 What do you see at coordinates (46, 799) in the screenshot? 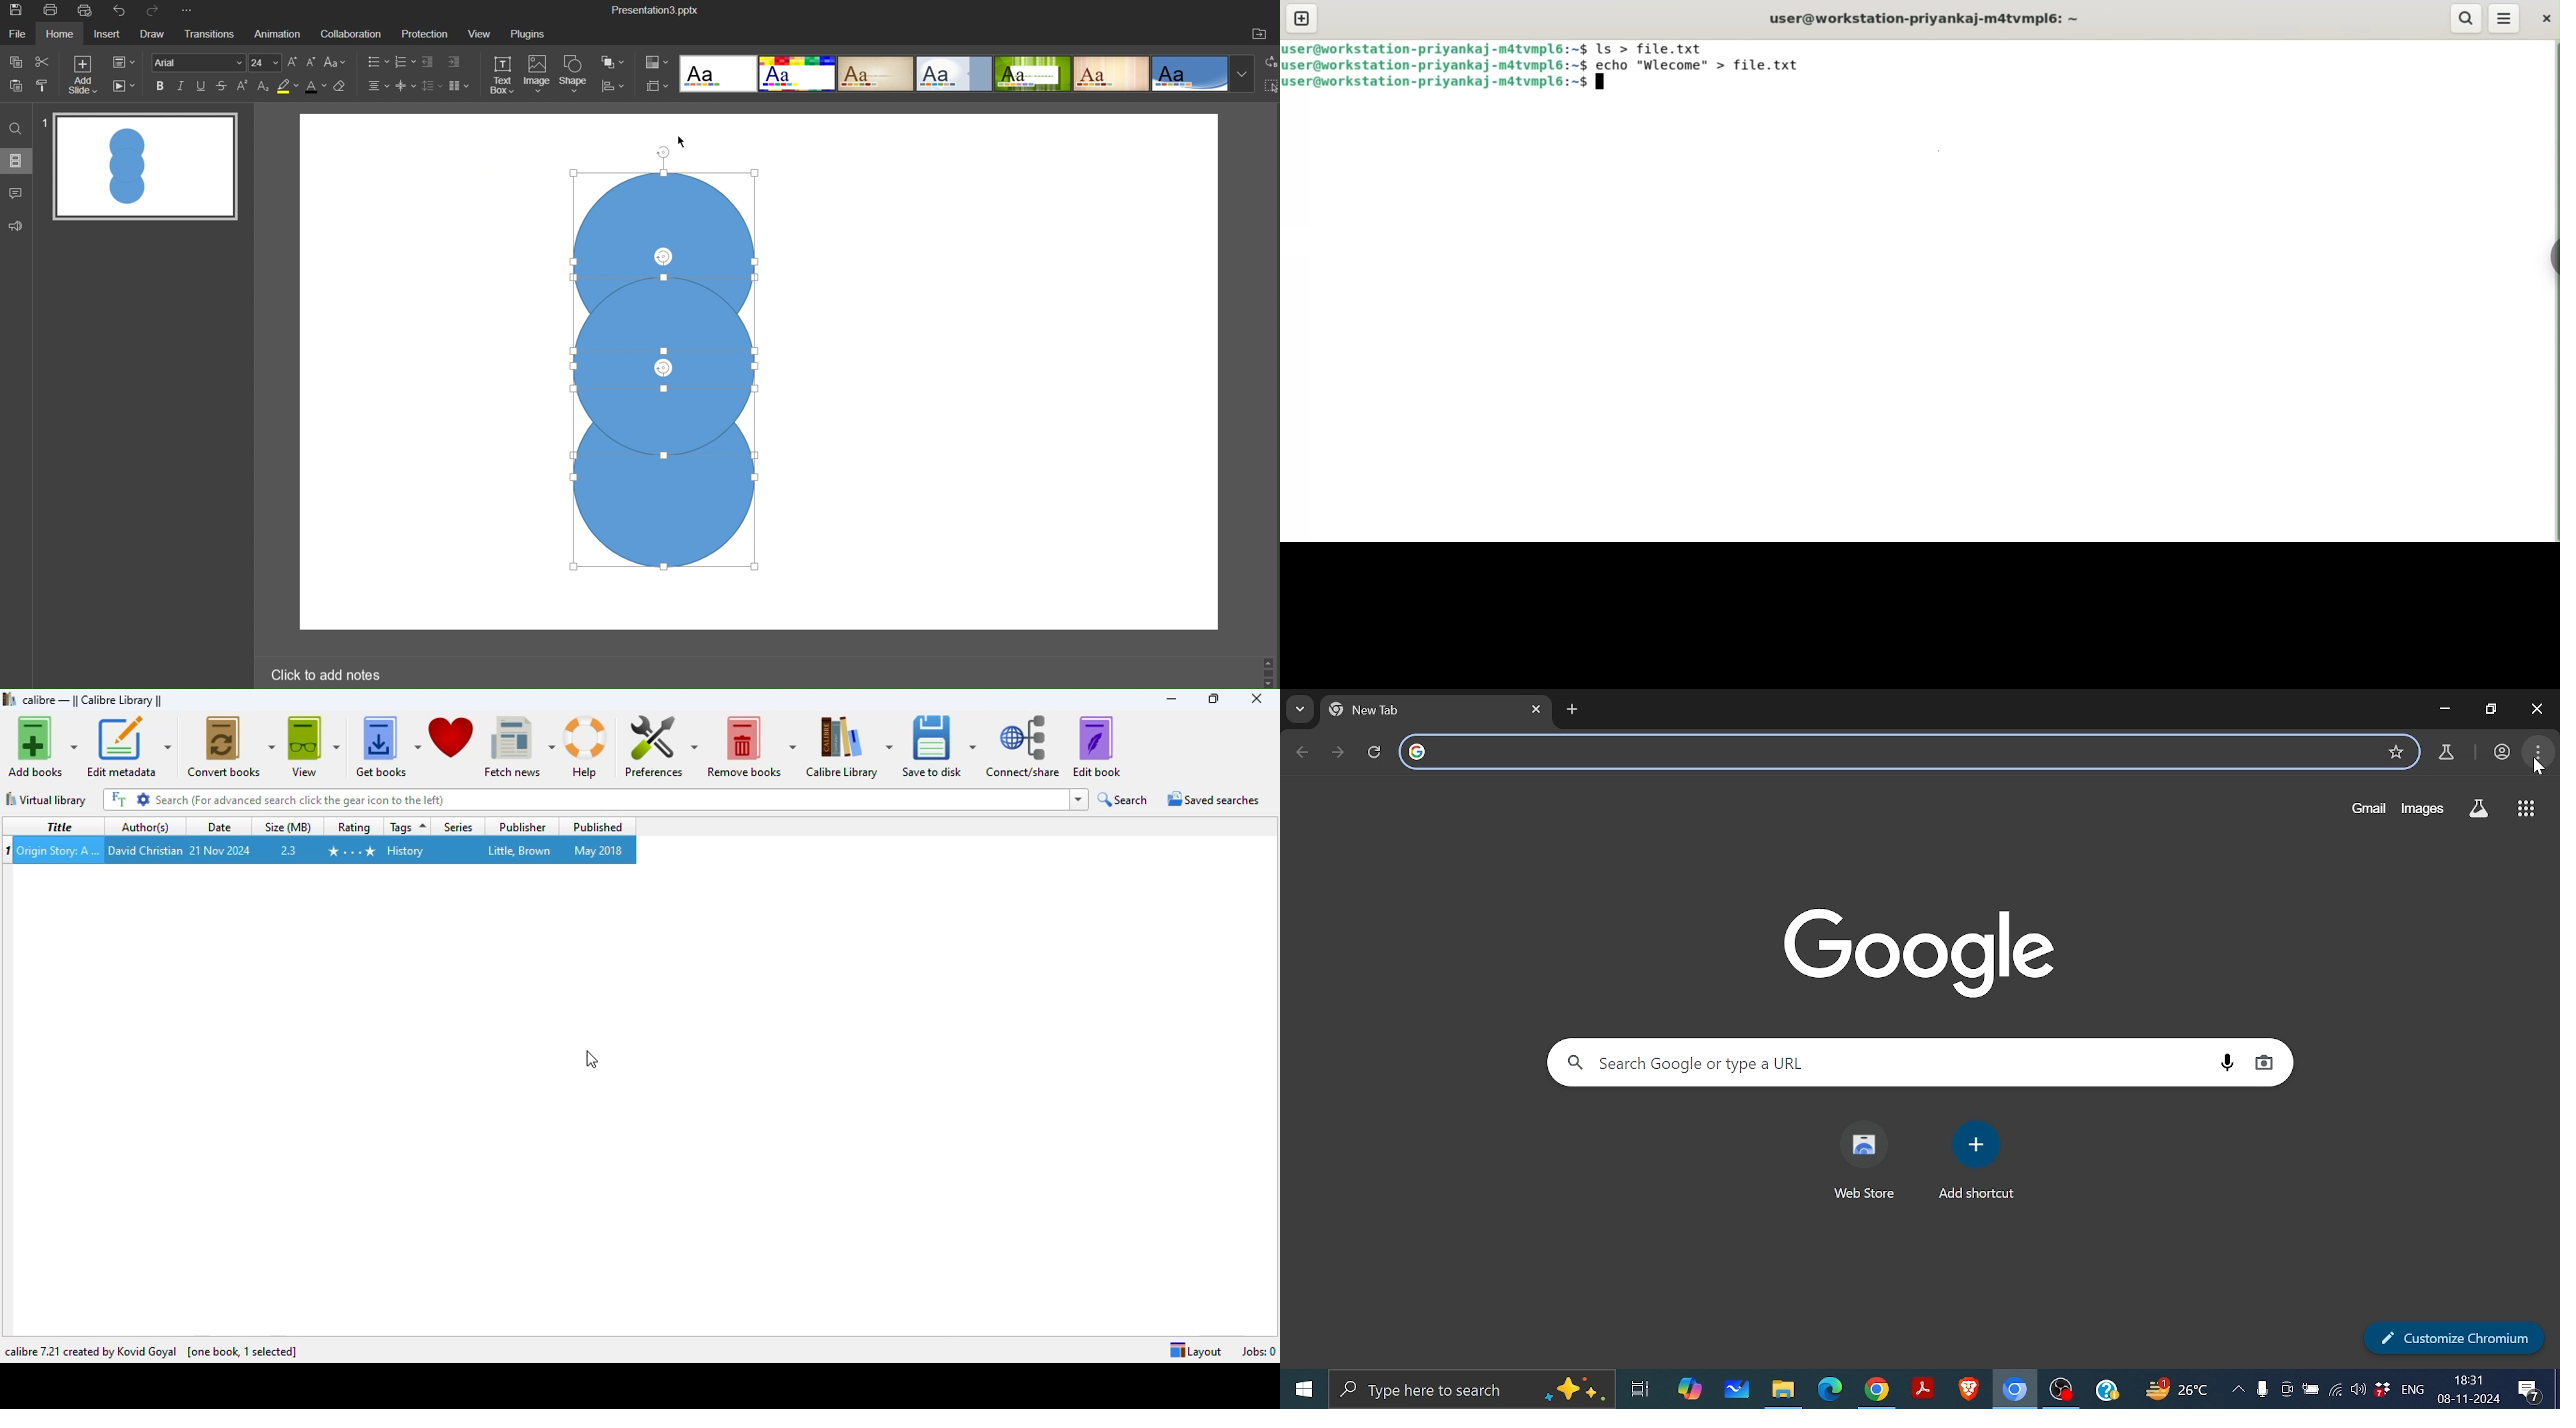
I see `virtual library` at bounding box center [46, 799].